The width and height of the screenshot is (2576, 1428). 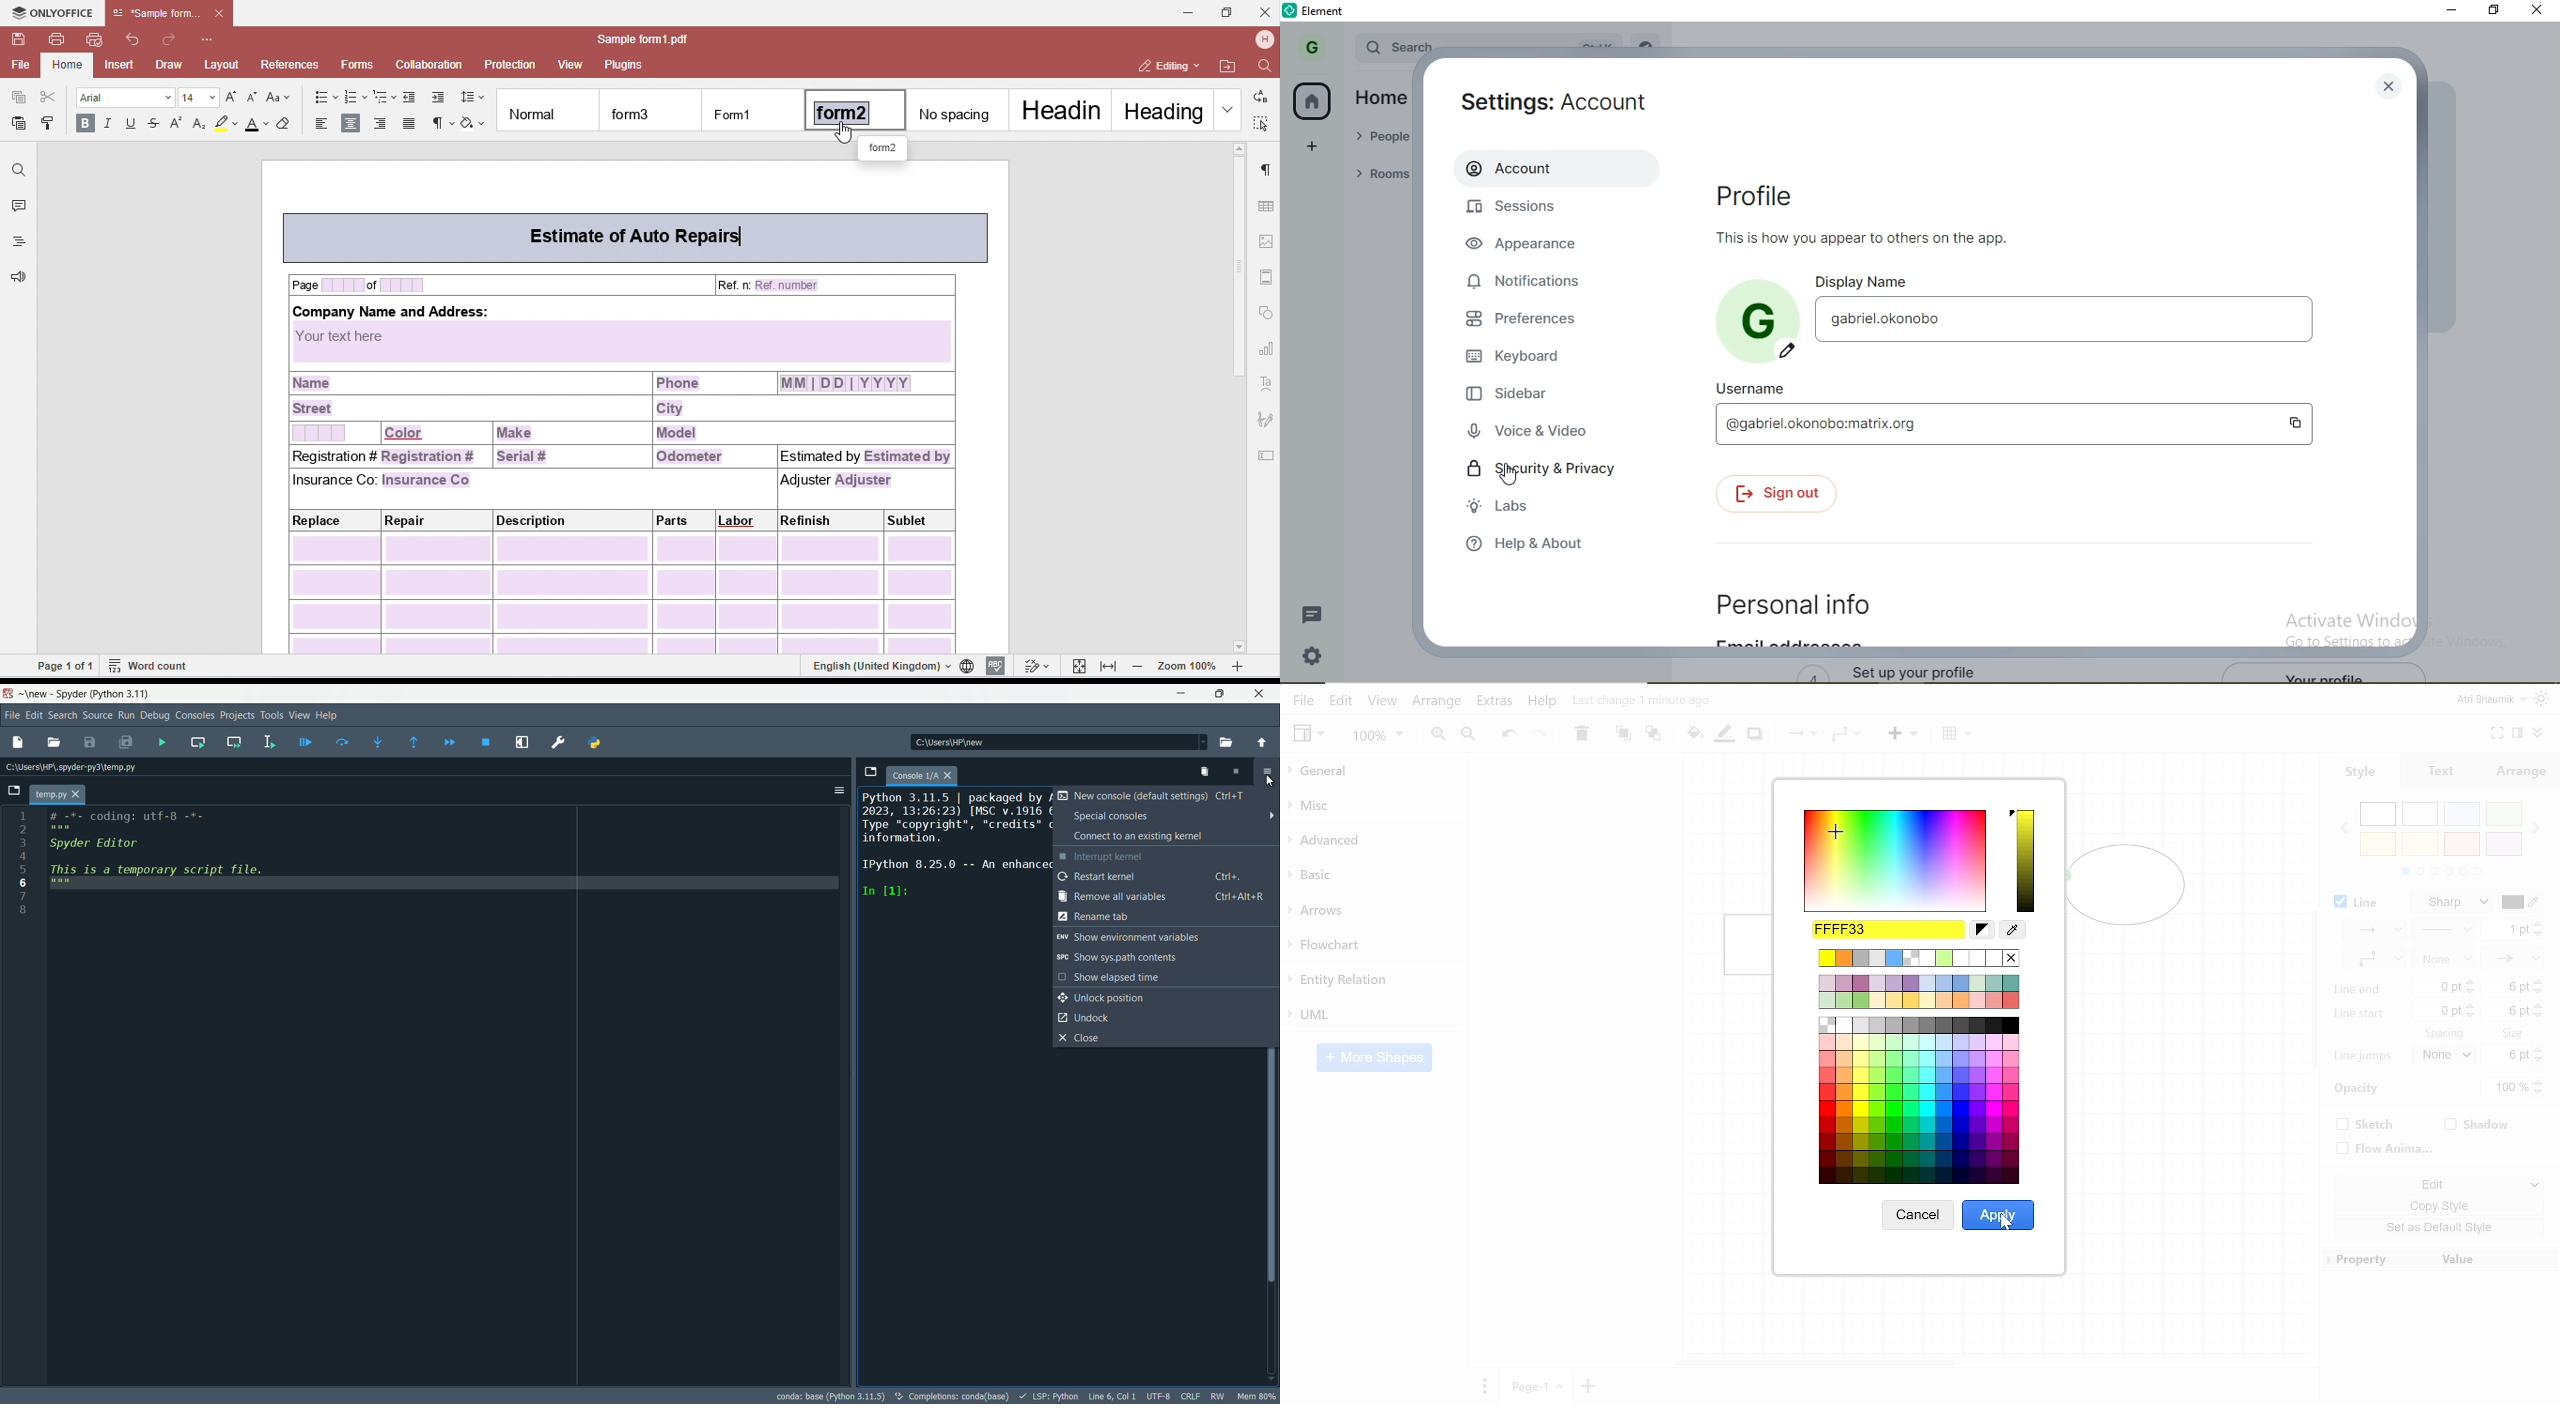 I want to click on UTF-8, so click(x=1159, y=1397).